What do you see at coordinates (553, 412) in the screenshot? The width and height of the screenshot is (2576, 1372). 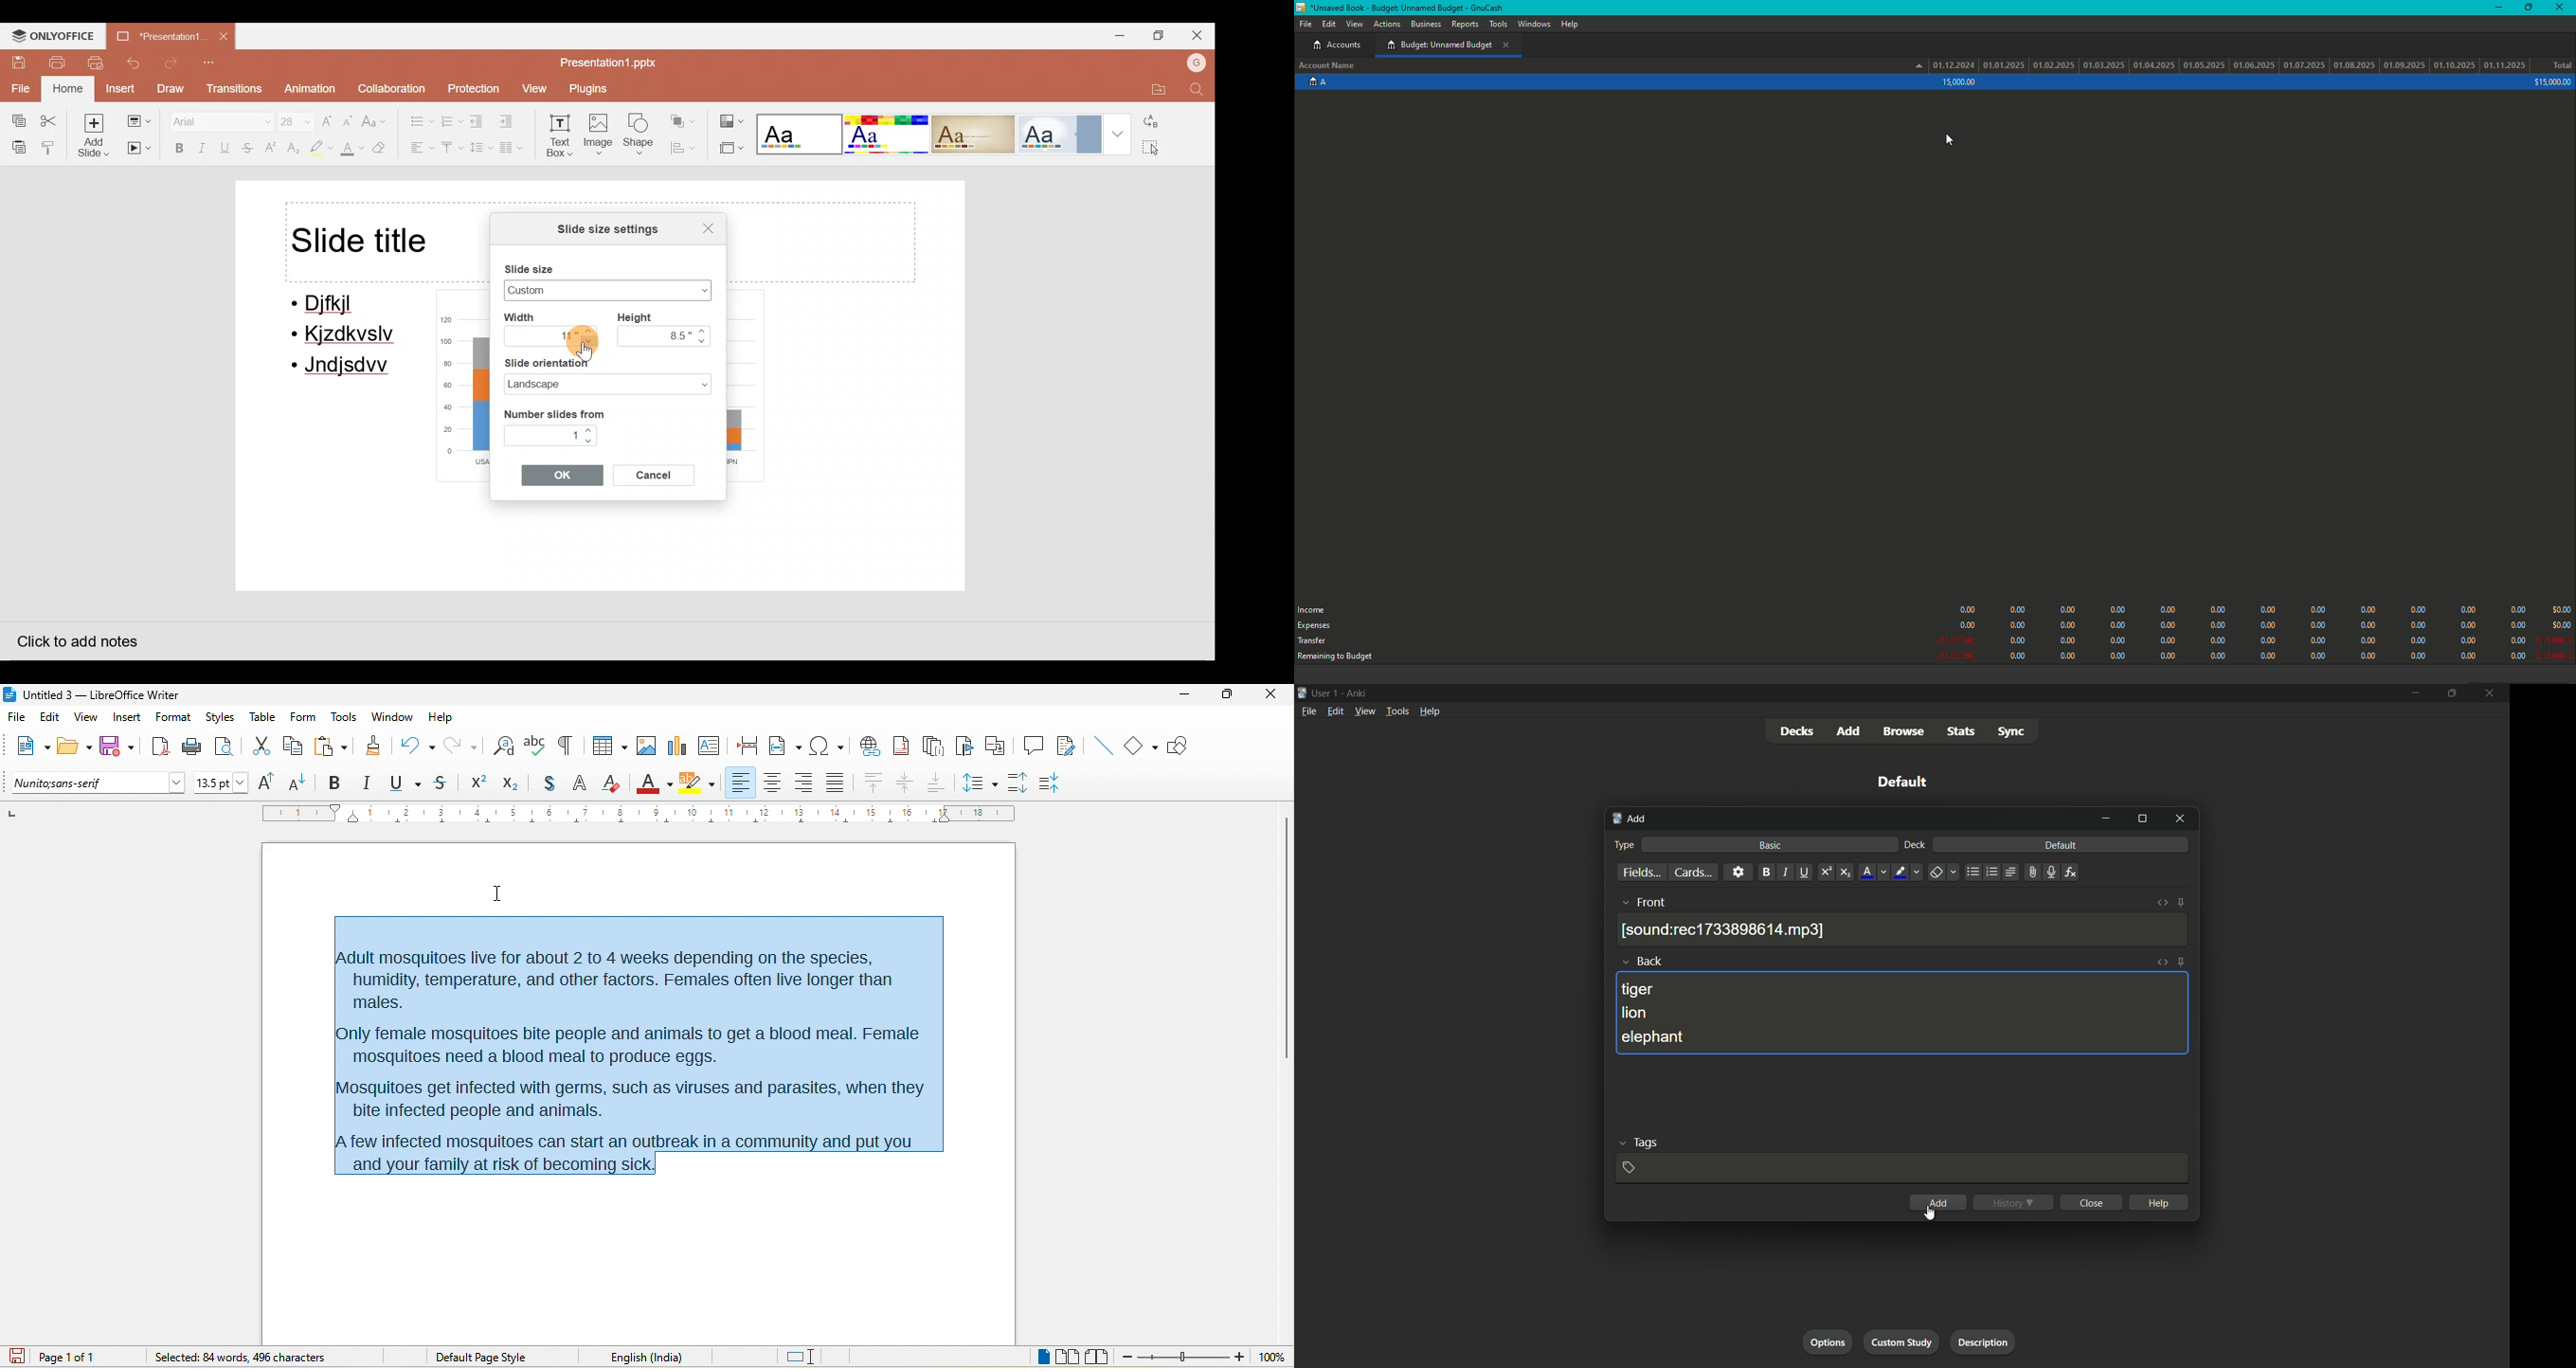 I see `Number slides from` at bounding box center [553, 412].